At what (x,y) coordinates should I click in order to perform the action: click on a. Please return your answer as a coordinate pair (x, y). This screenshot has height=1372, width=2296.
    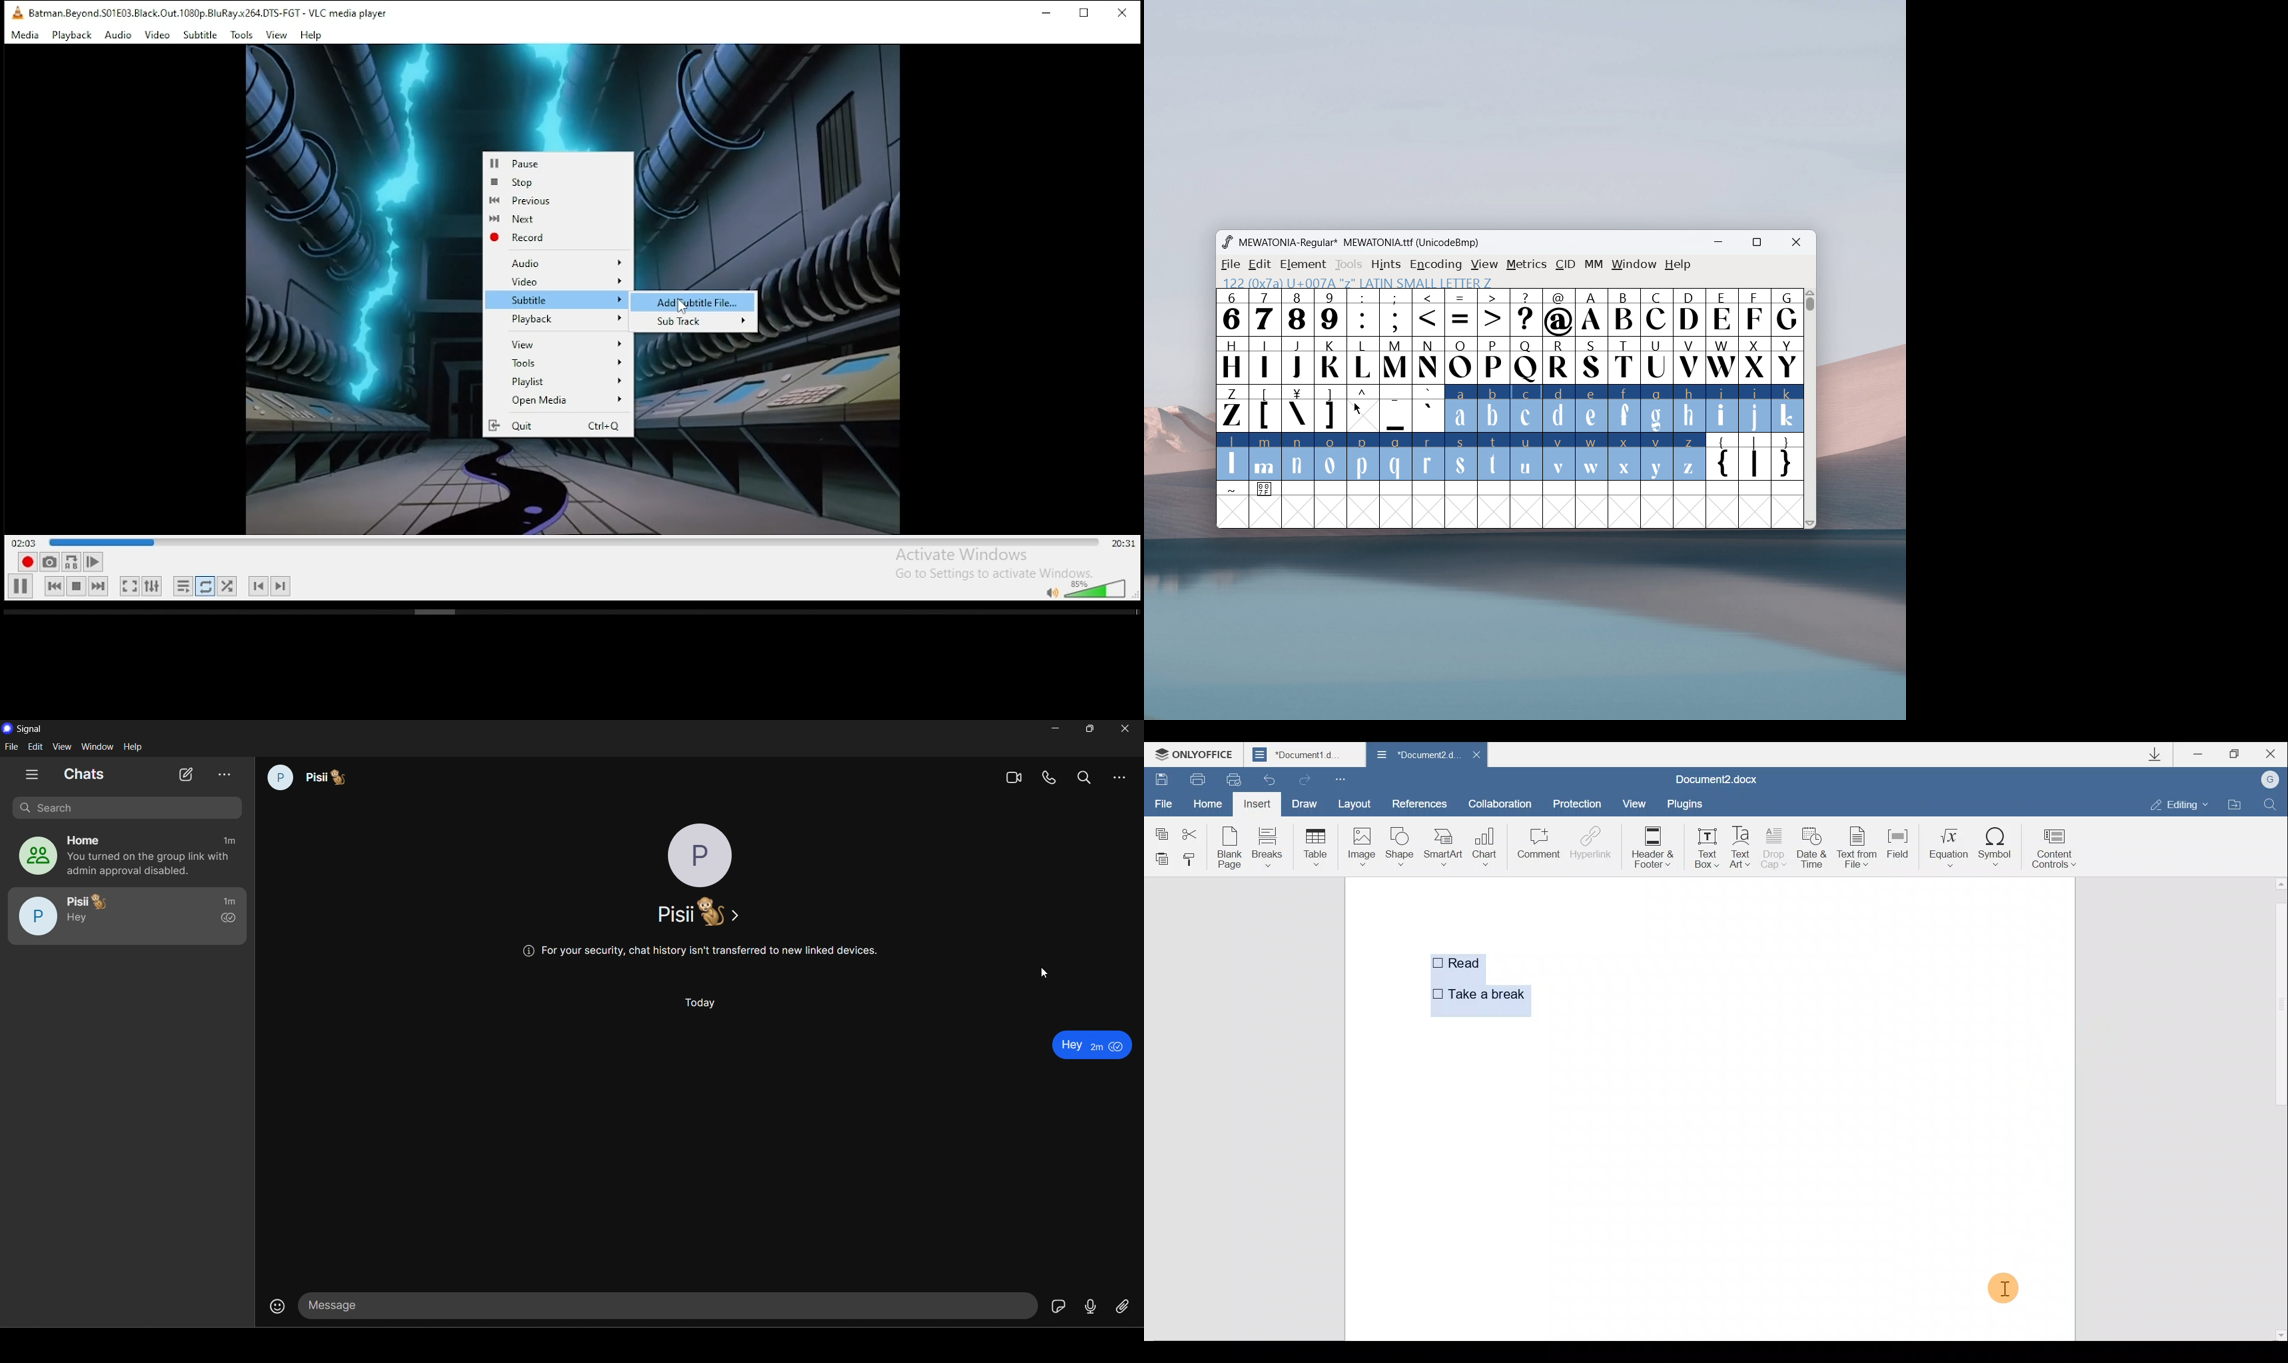
    Looking at the image, I should click on (1461, 409).